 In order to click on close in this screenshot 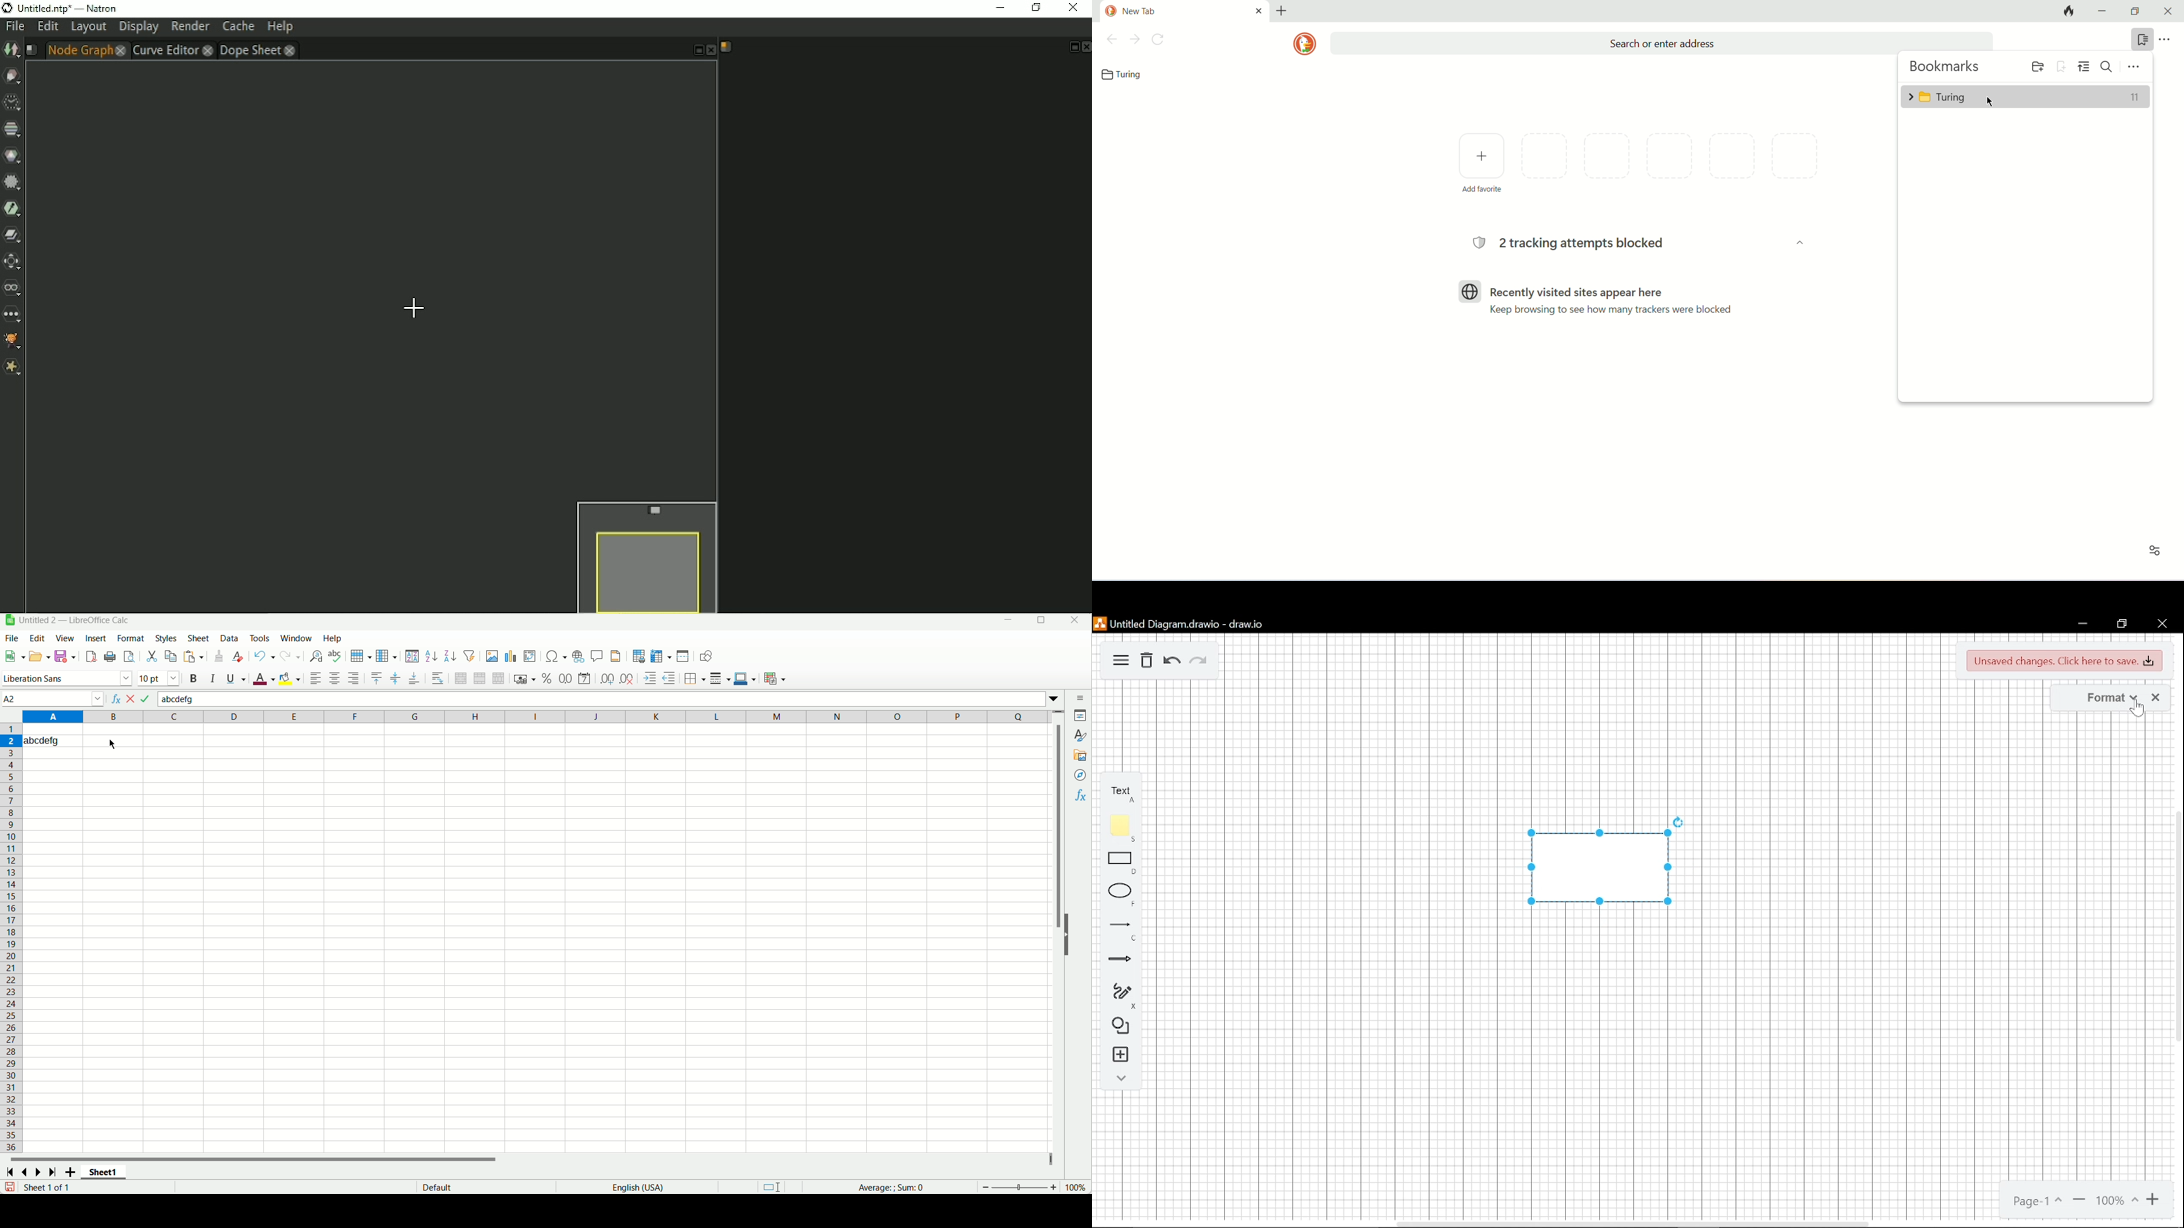, I will do `click(1076, 621)`.